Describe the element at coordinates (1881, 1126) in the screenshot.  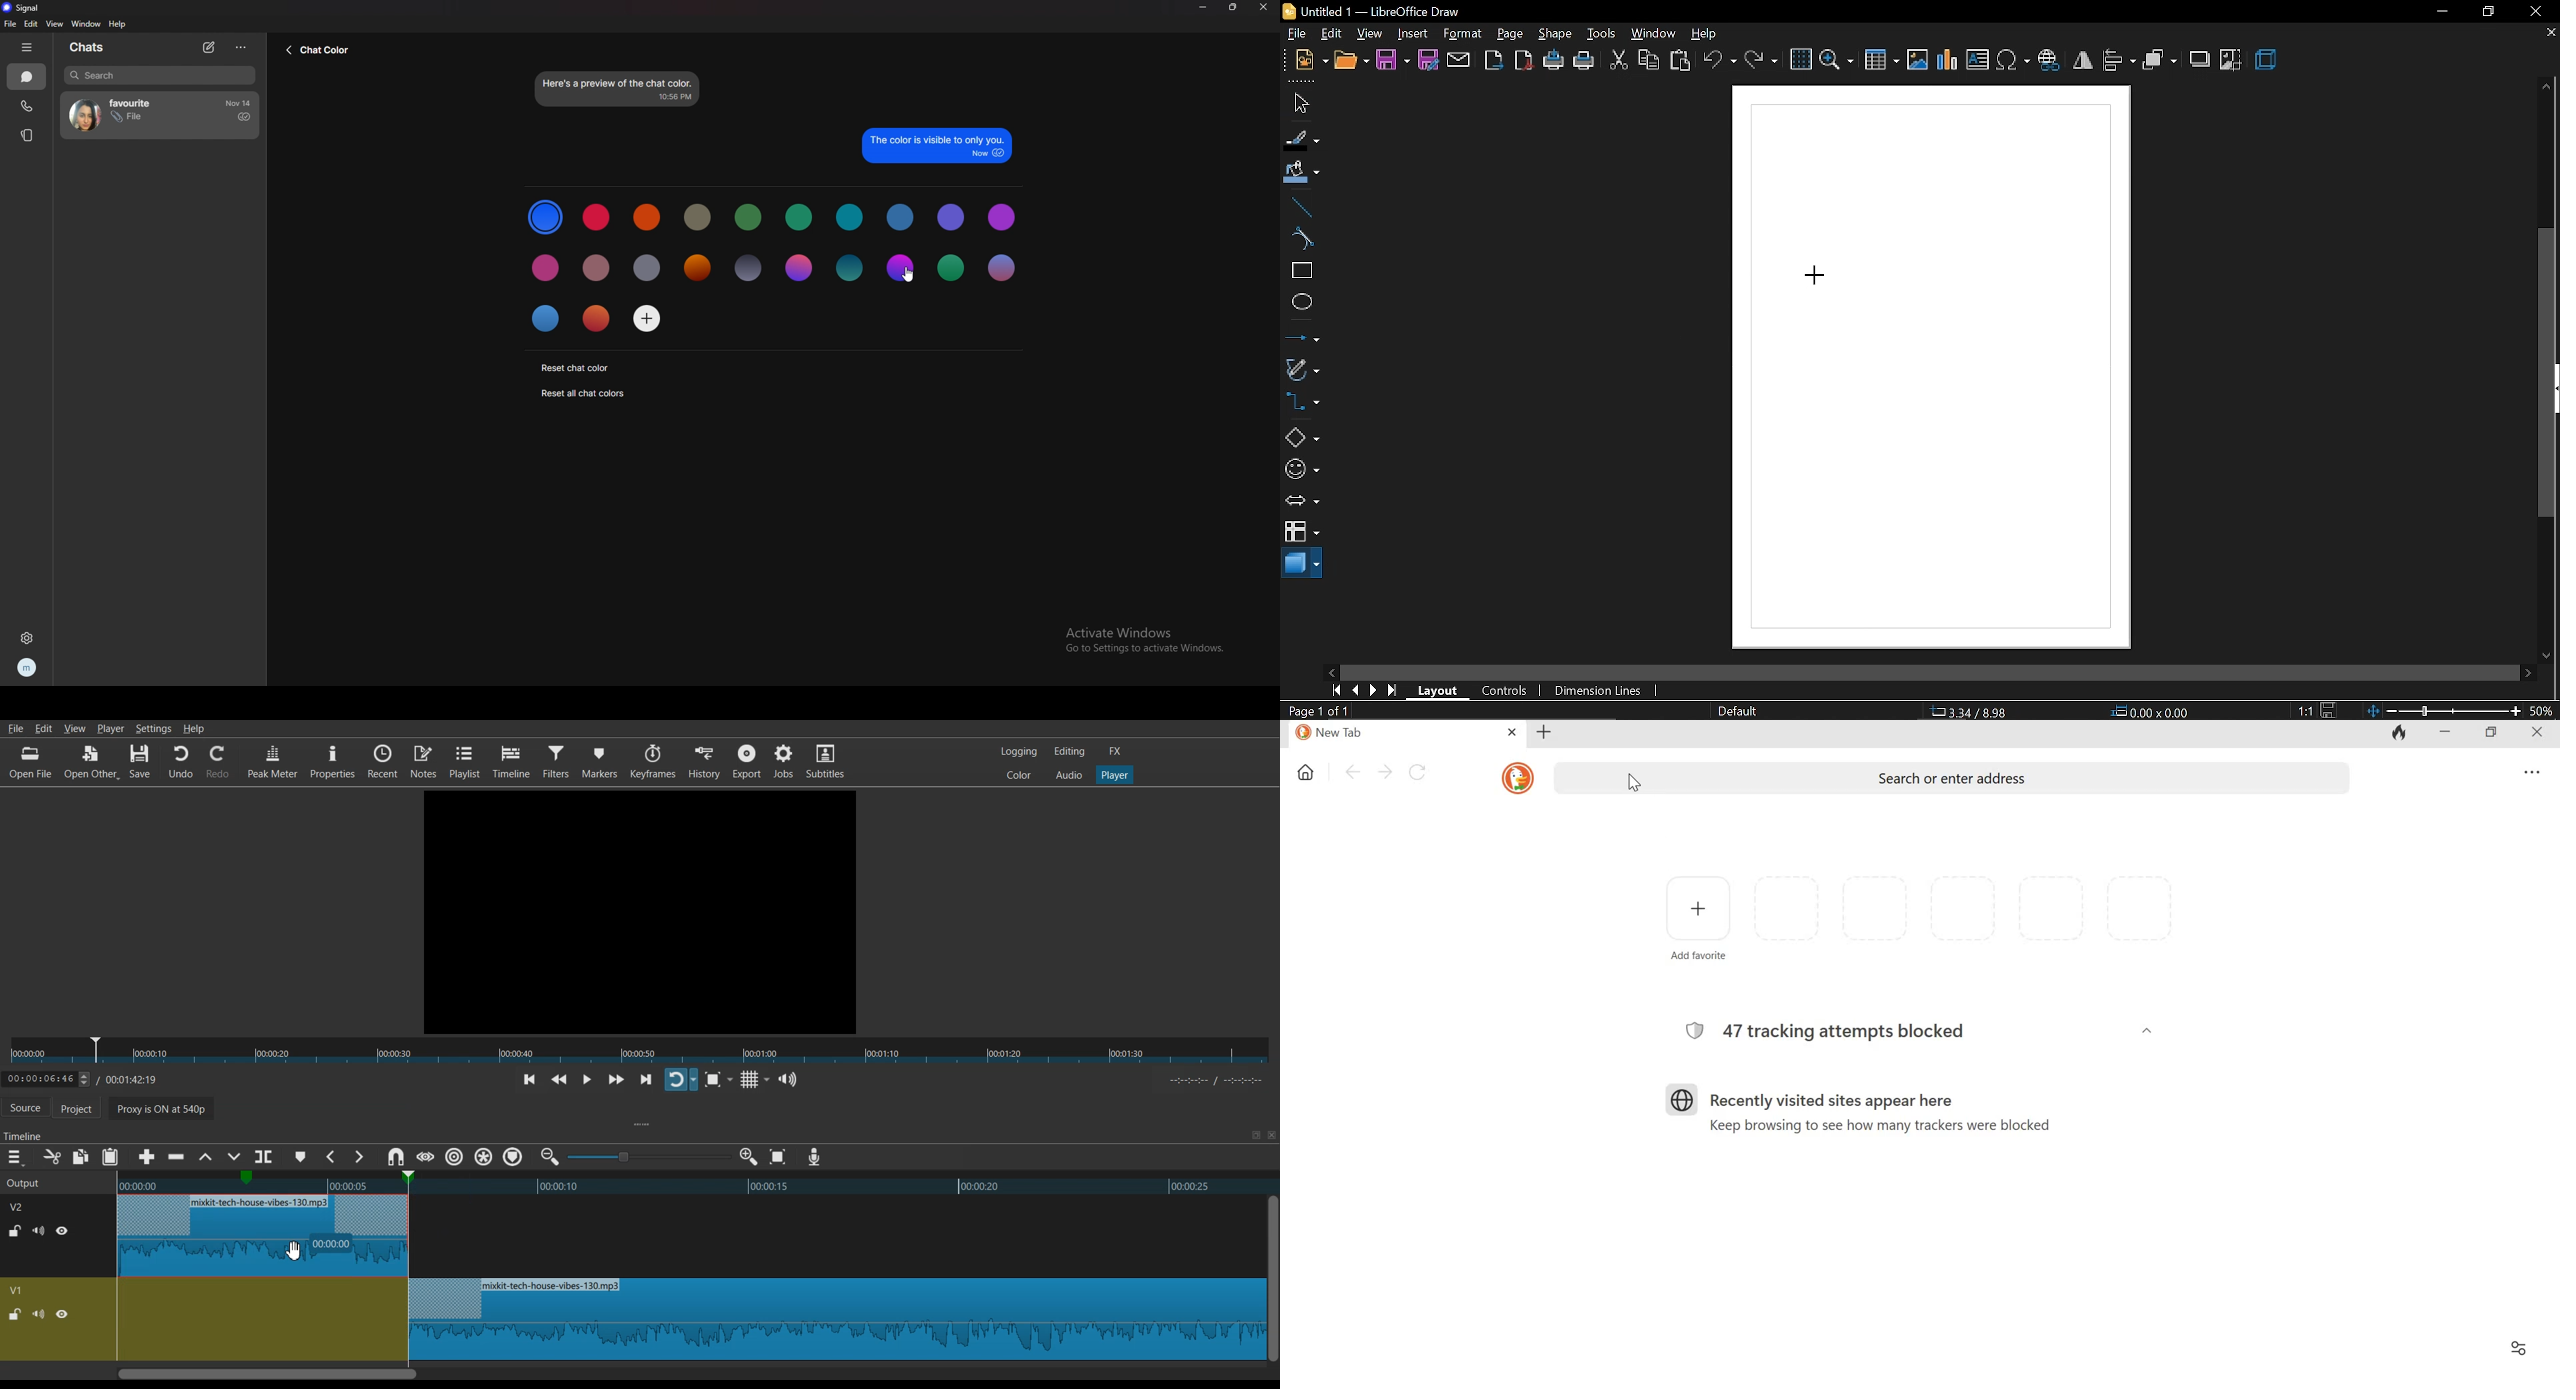
I see `Keep browsing to see how many trackers were blocked` at that location.